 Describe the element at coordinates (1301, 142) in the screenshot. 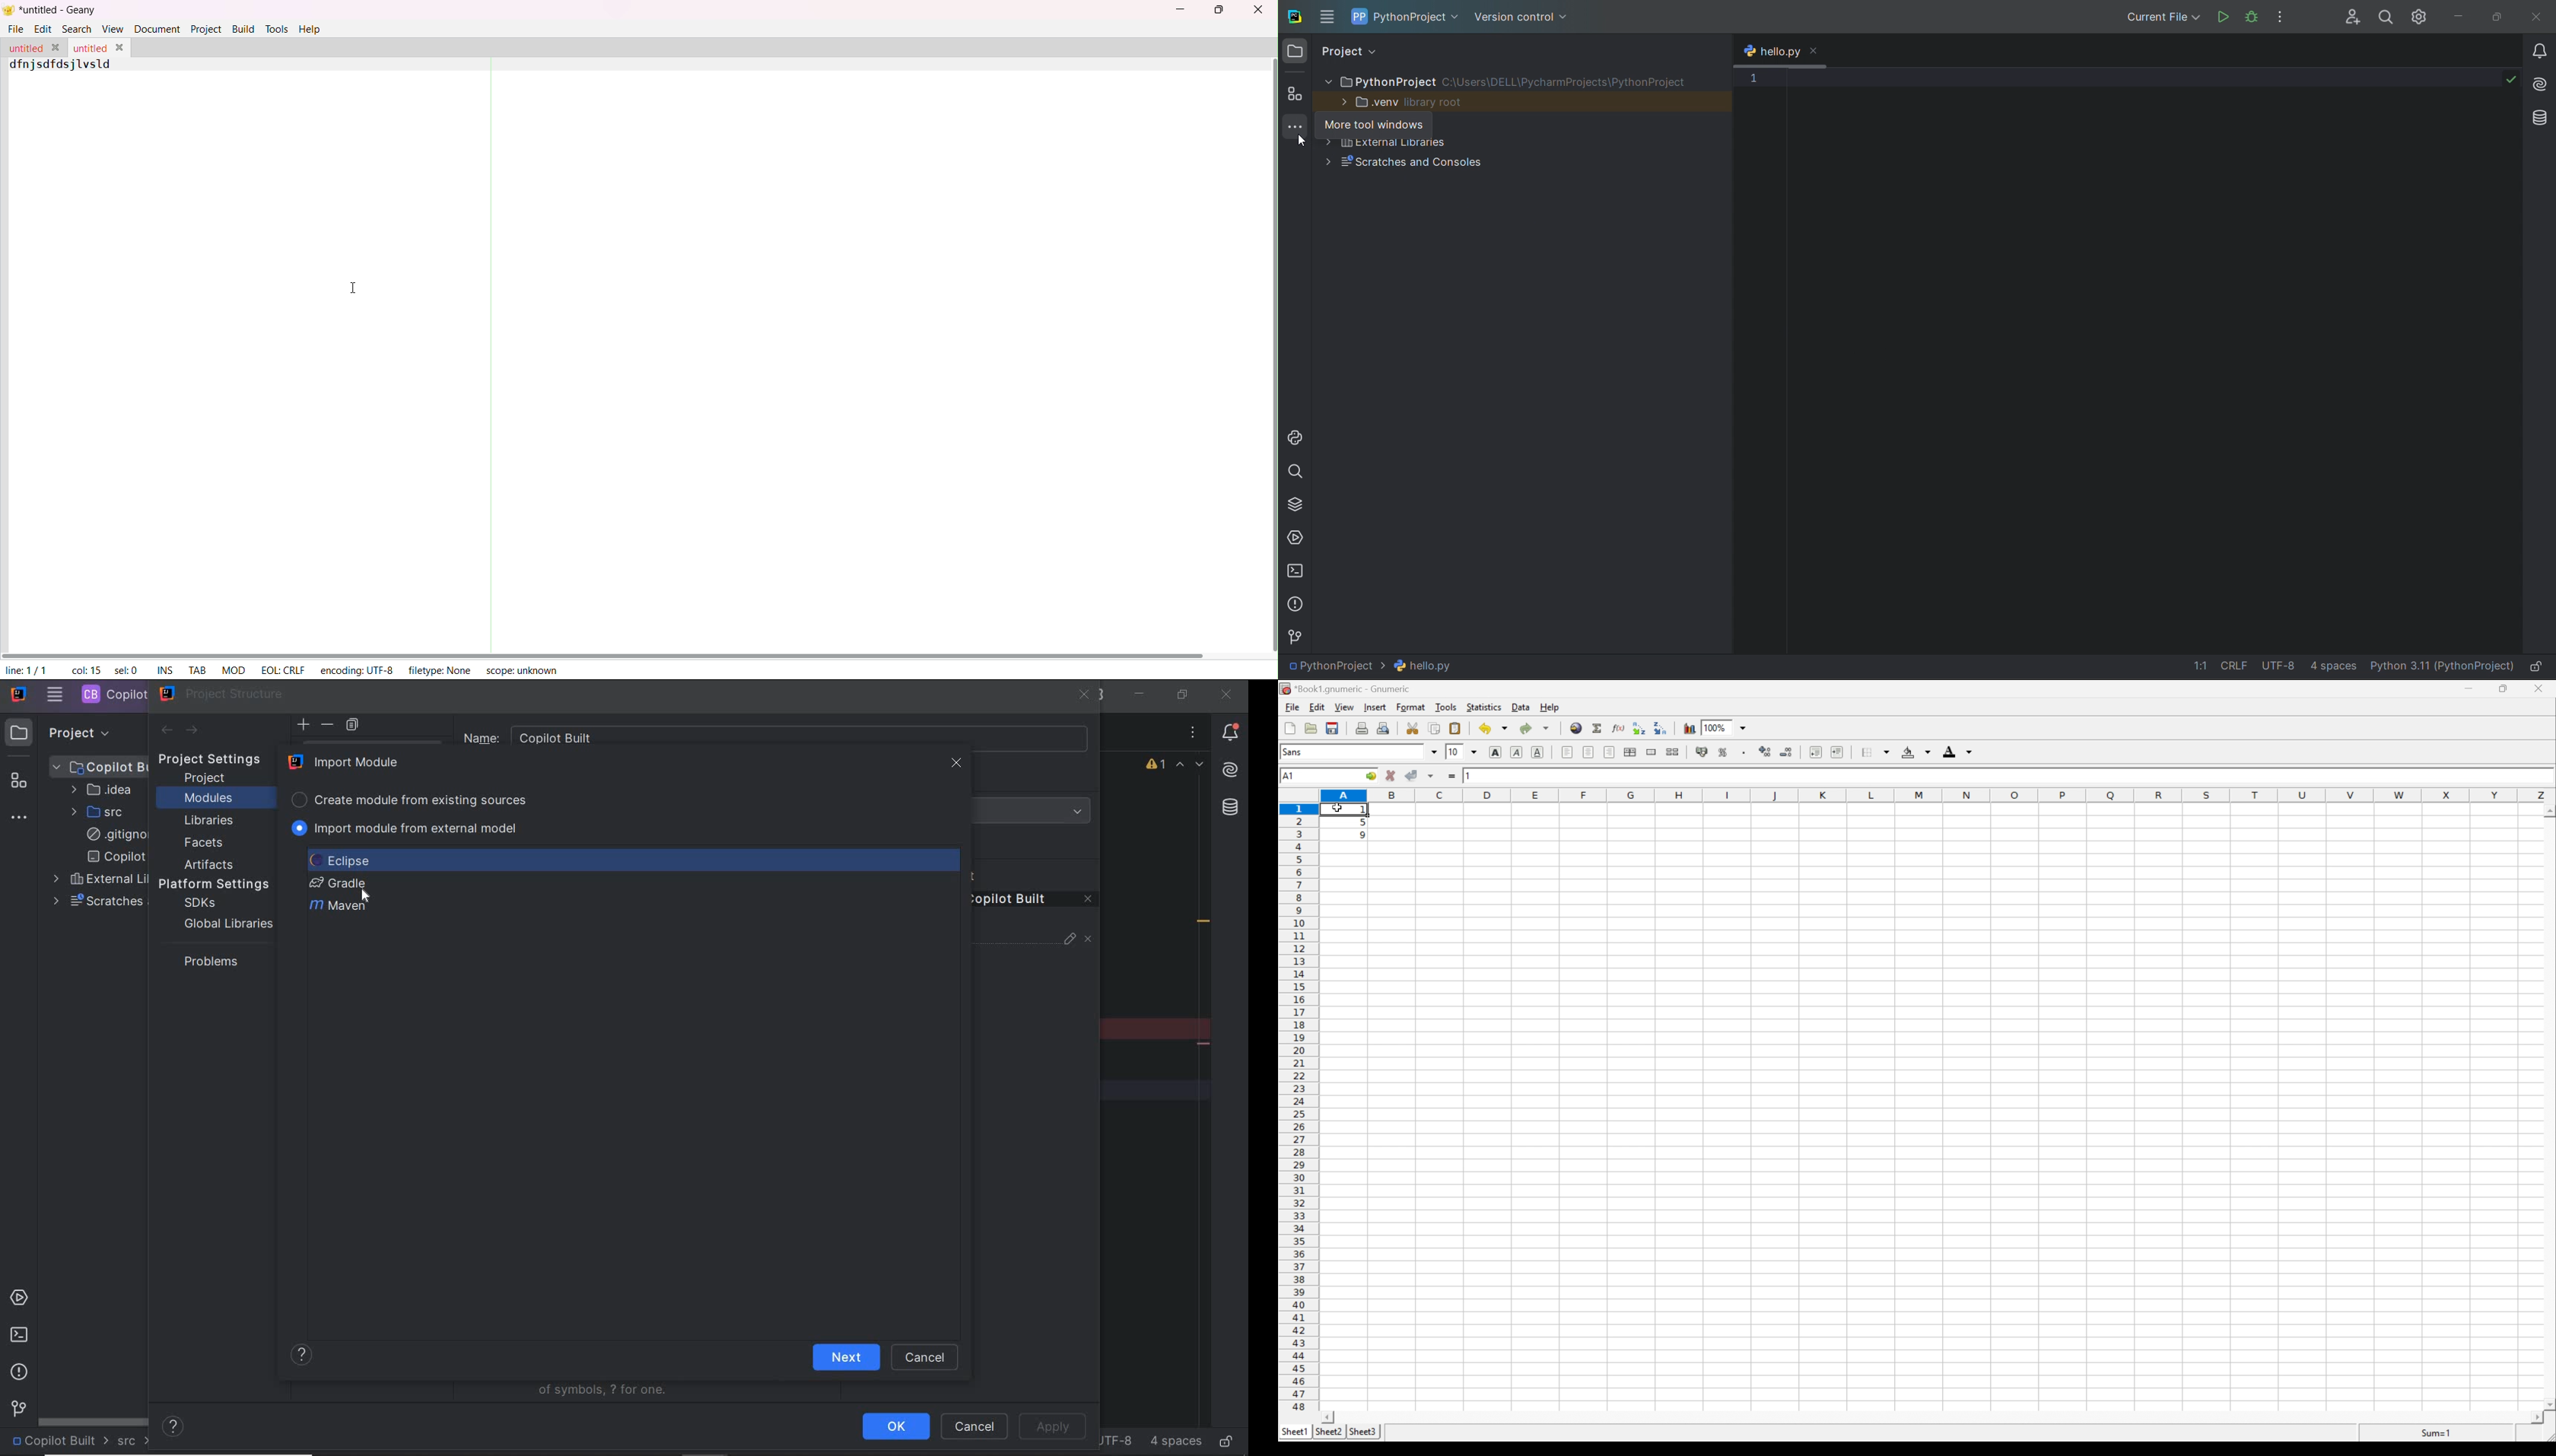

I see `cursor` at that location.